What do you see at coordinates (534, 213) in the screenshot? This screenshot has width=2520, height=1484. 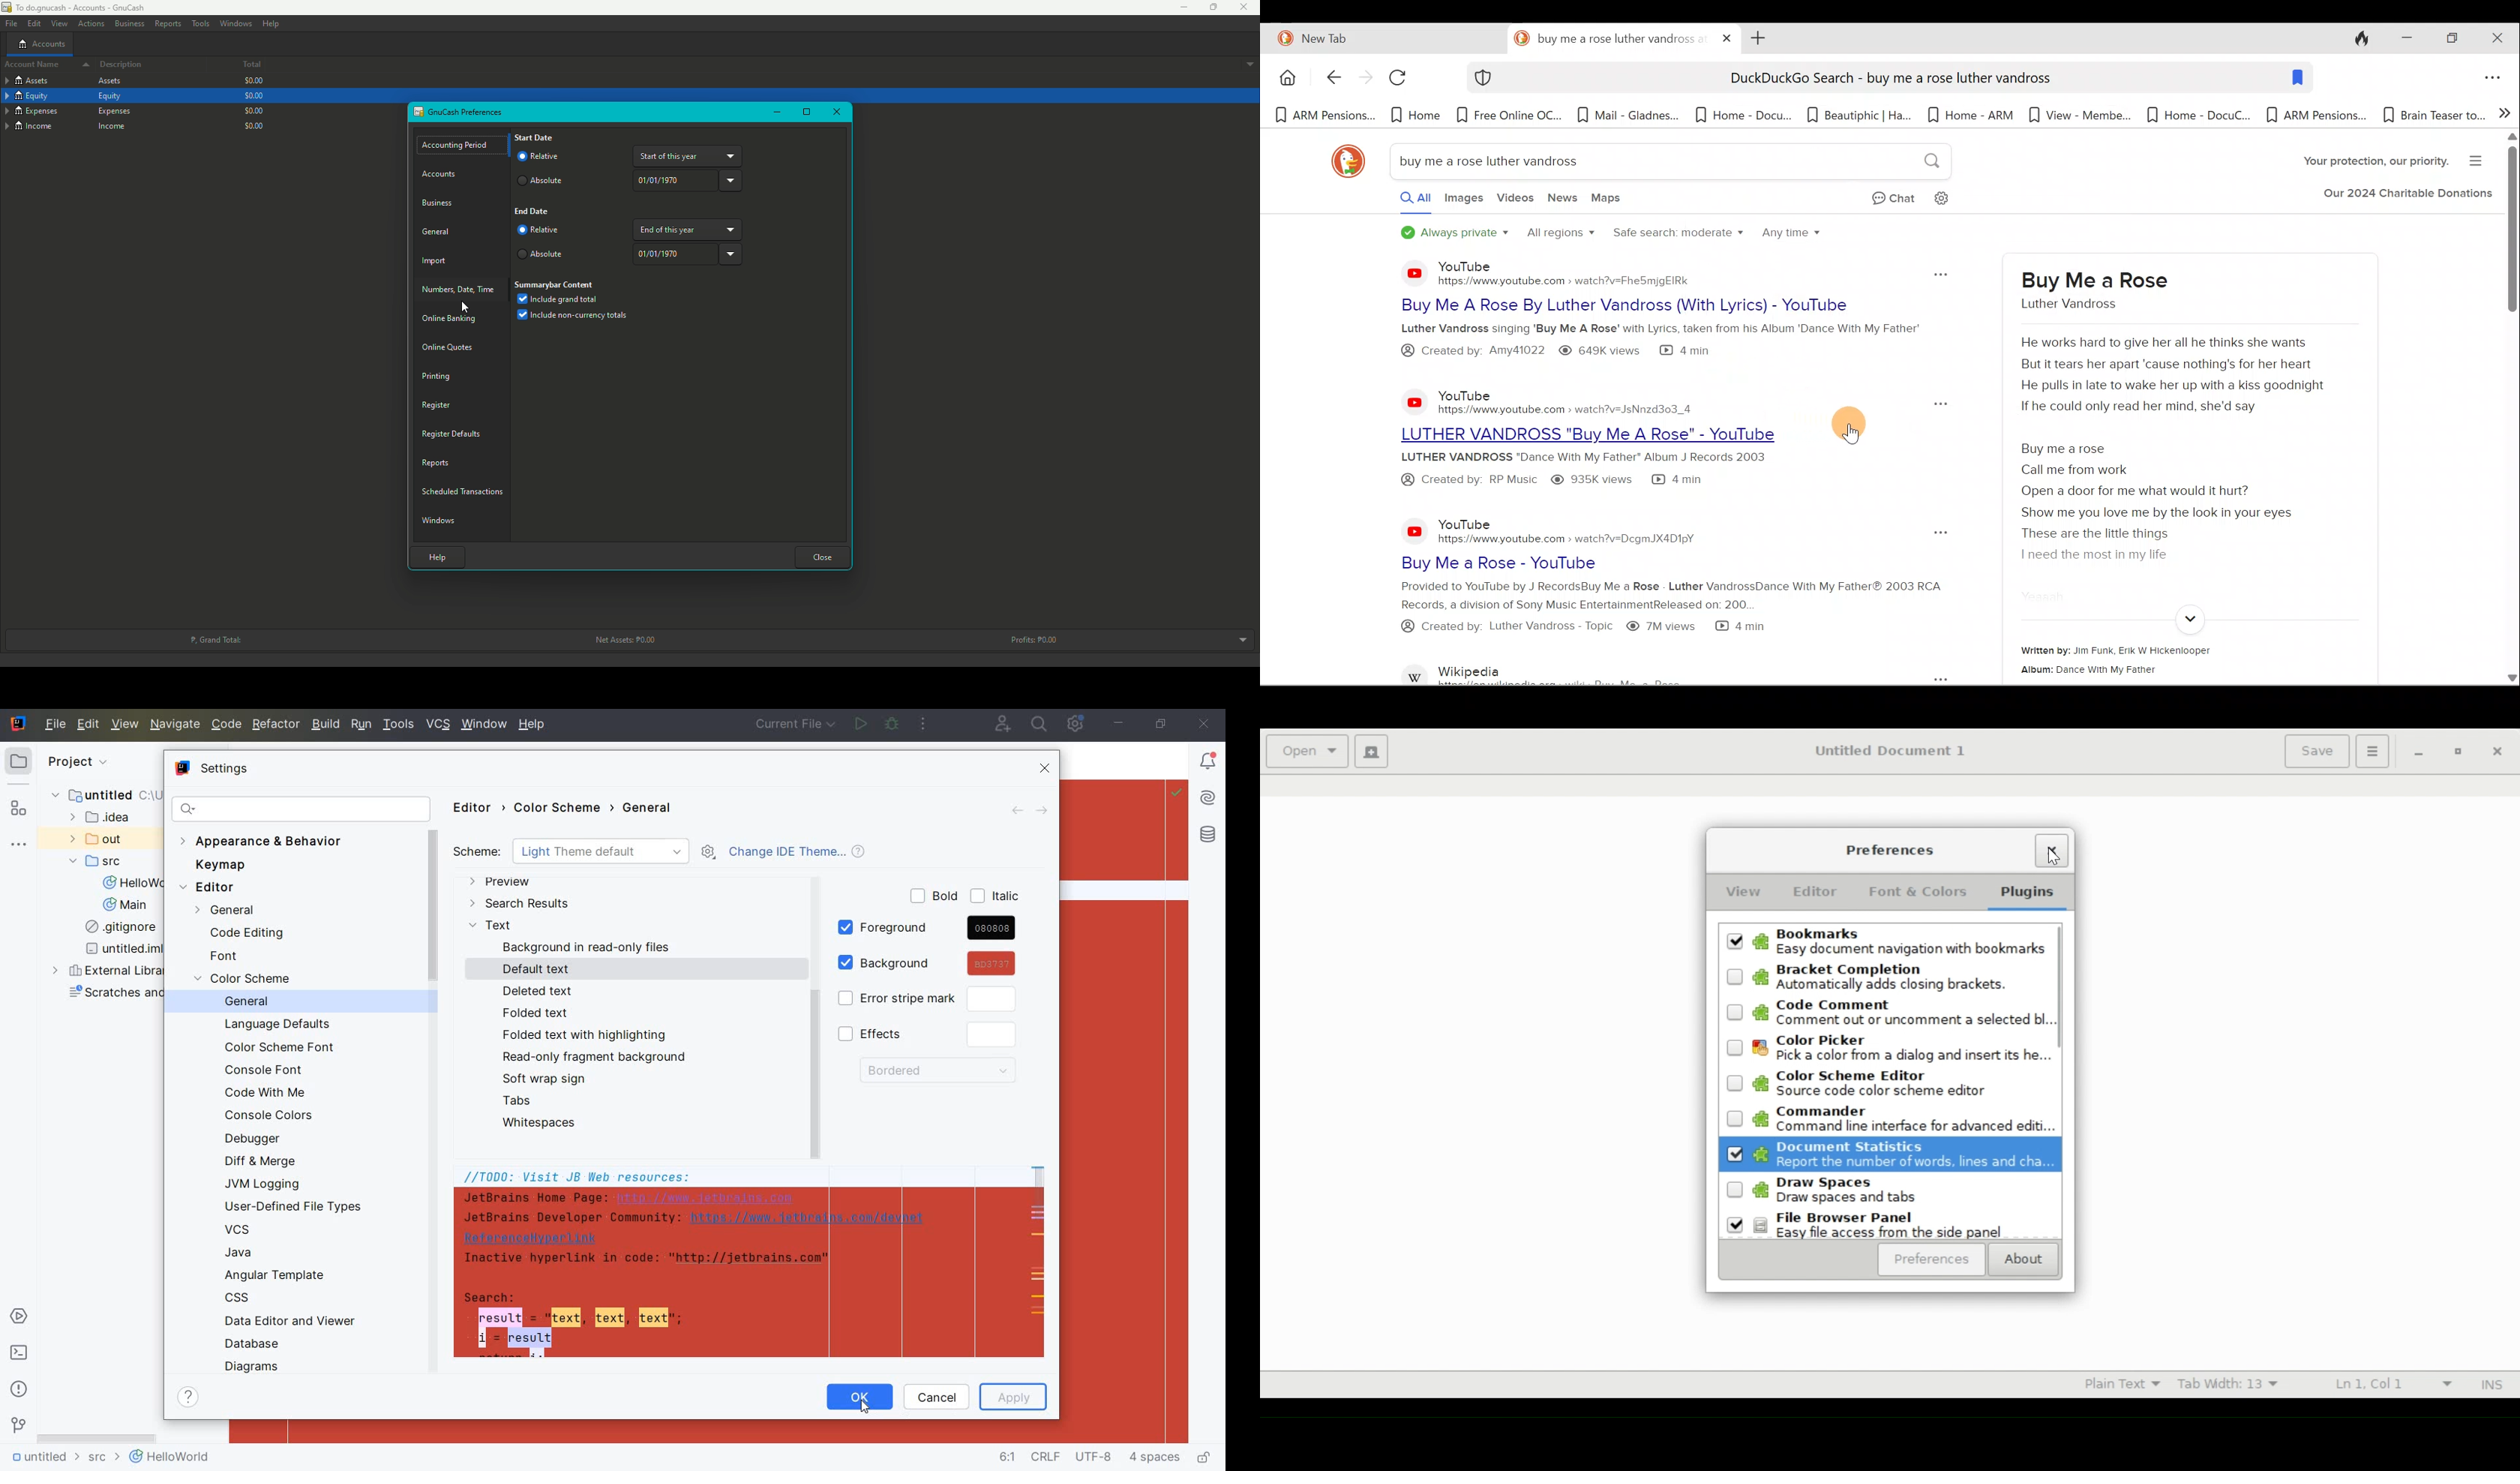 I see `End date` at bounding box center [534, 213].